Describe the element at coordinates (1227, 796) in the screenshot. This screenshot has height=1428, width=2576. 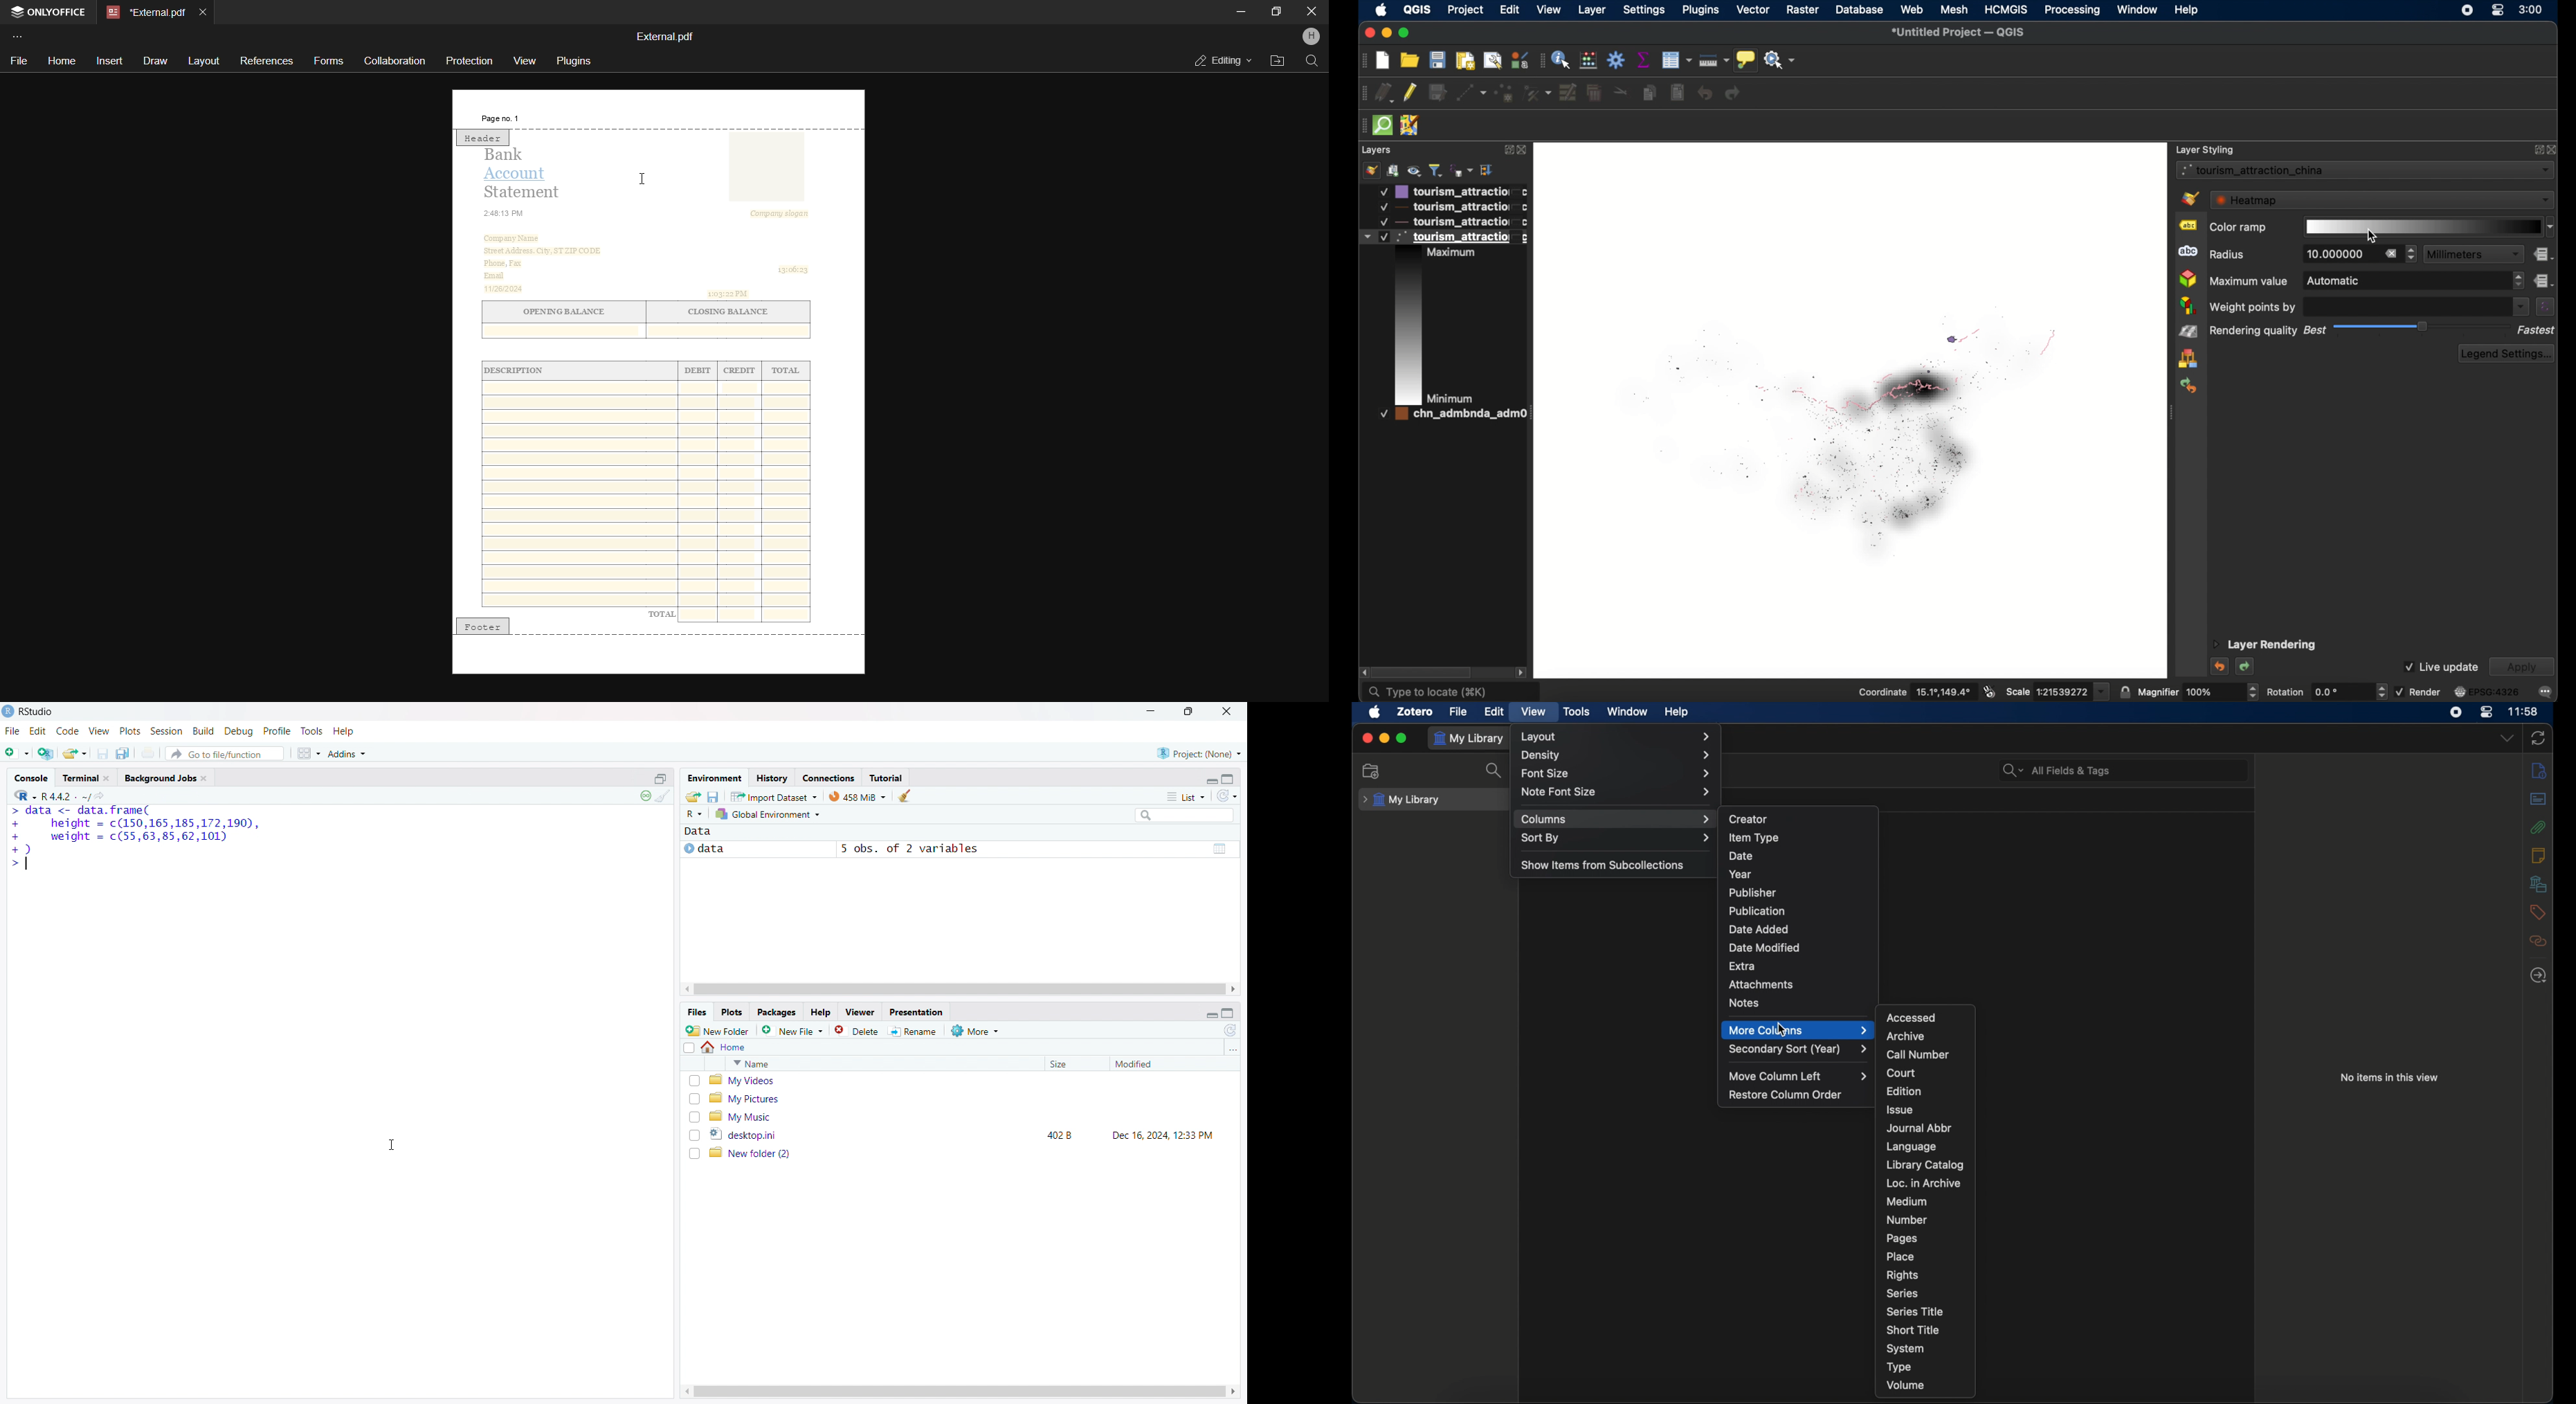
I see `refresh the list of objects` at that location.